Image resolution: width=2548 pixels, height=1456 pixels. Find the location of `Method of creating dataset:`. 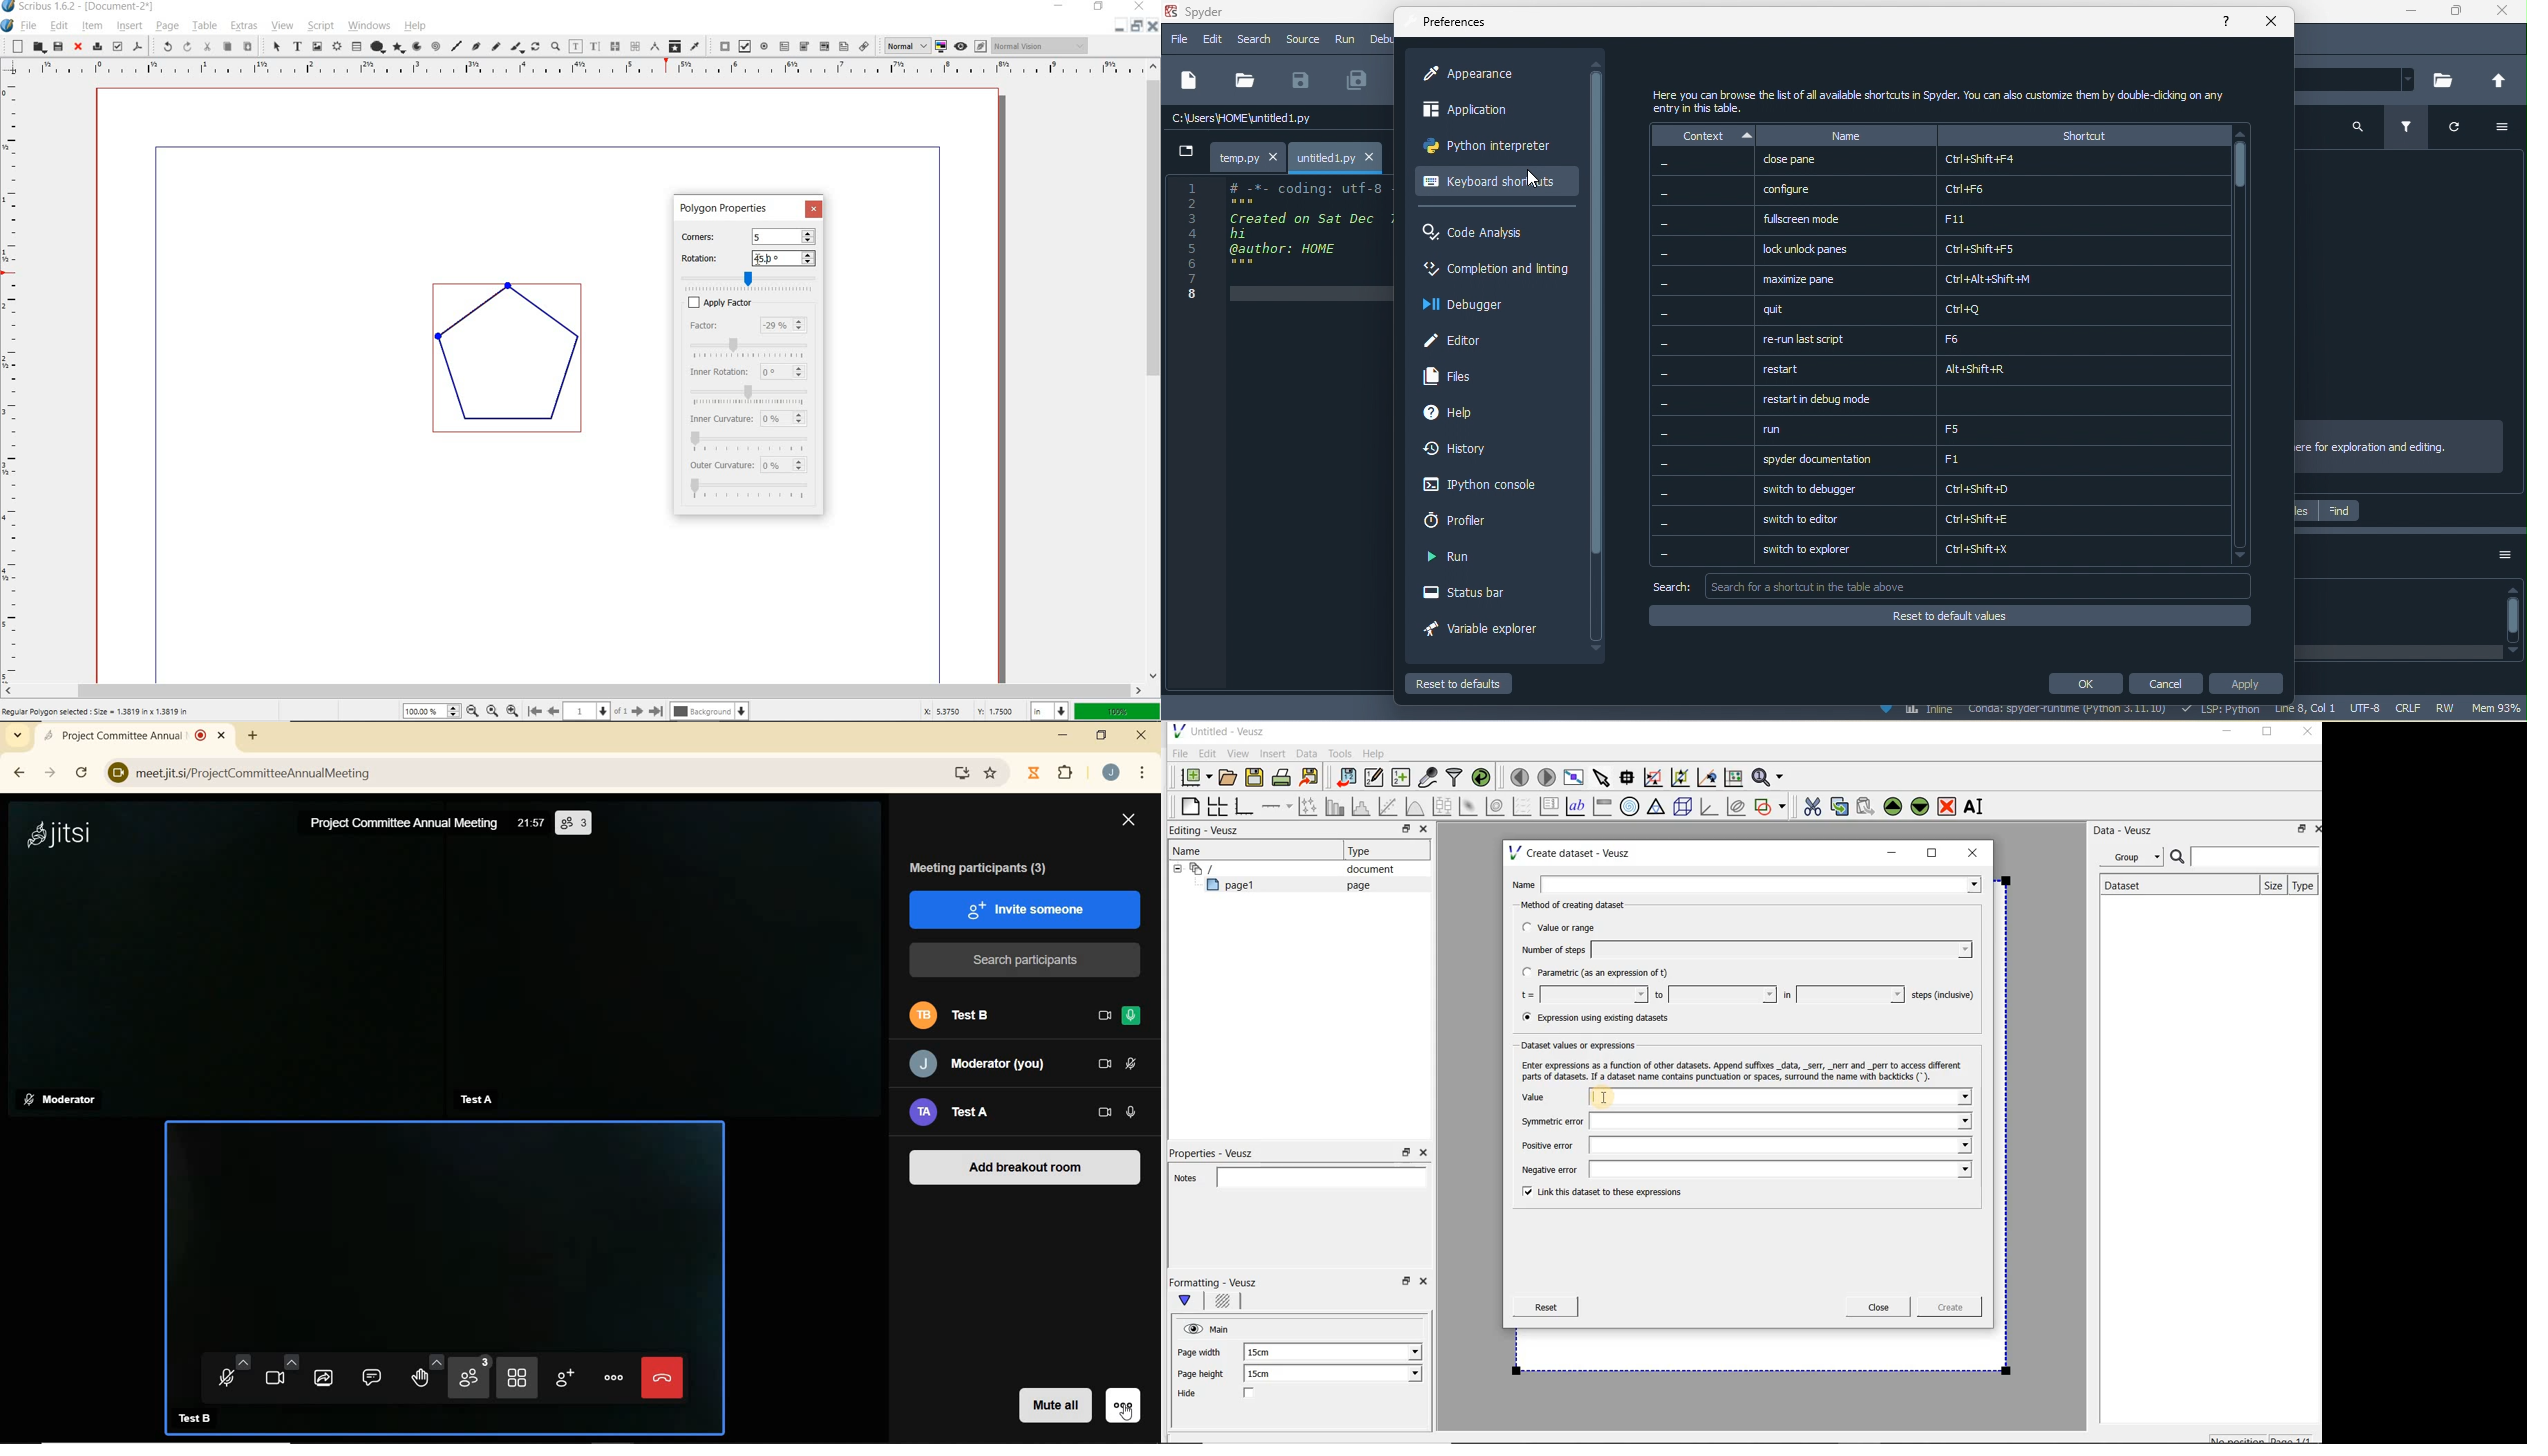

Method of creating dataset: is located at coordinates (1584, 905).